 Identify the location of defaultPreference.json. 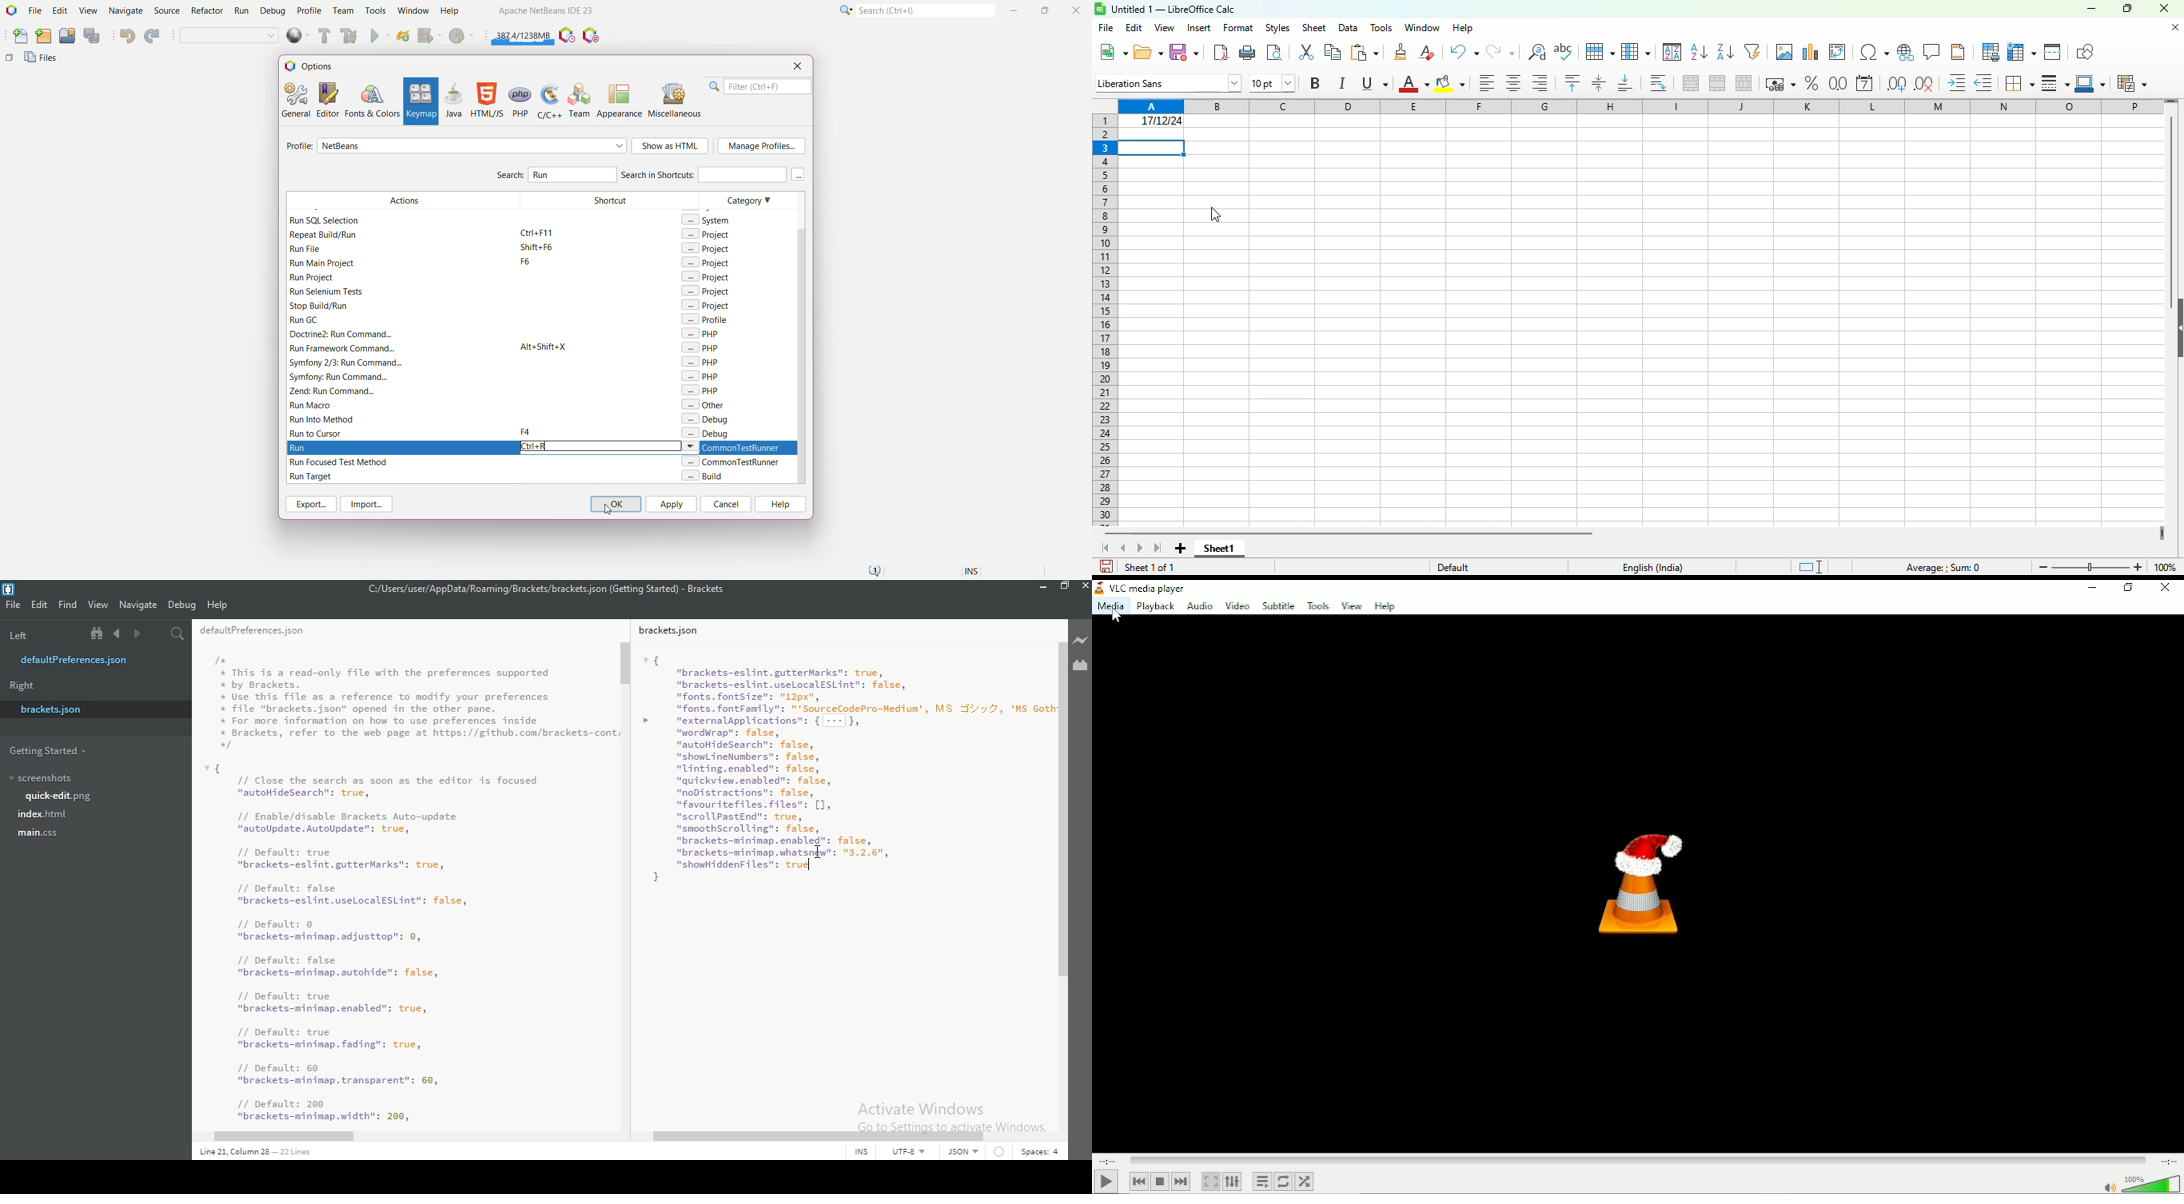
(268, 632).